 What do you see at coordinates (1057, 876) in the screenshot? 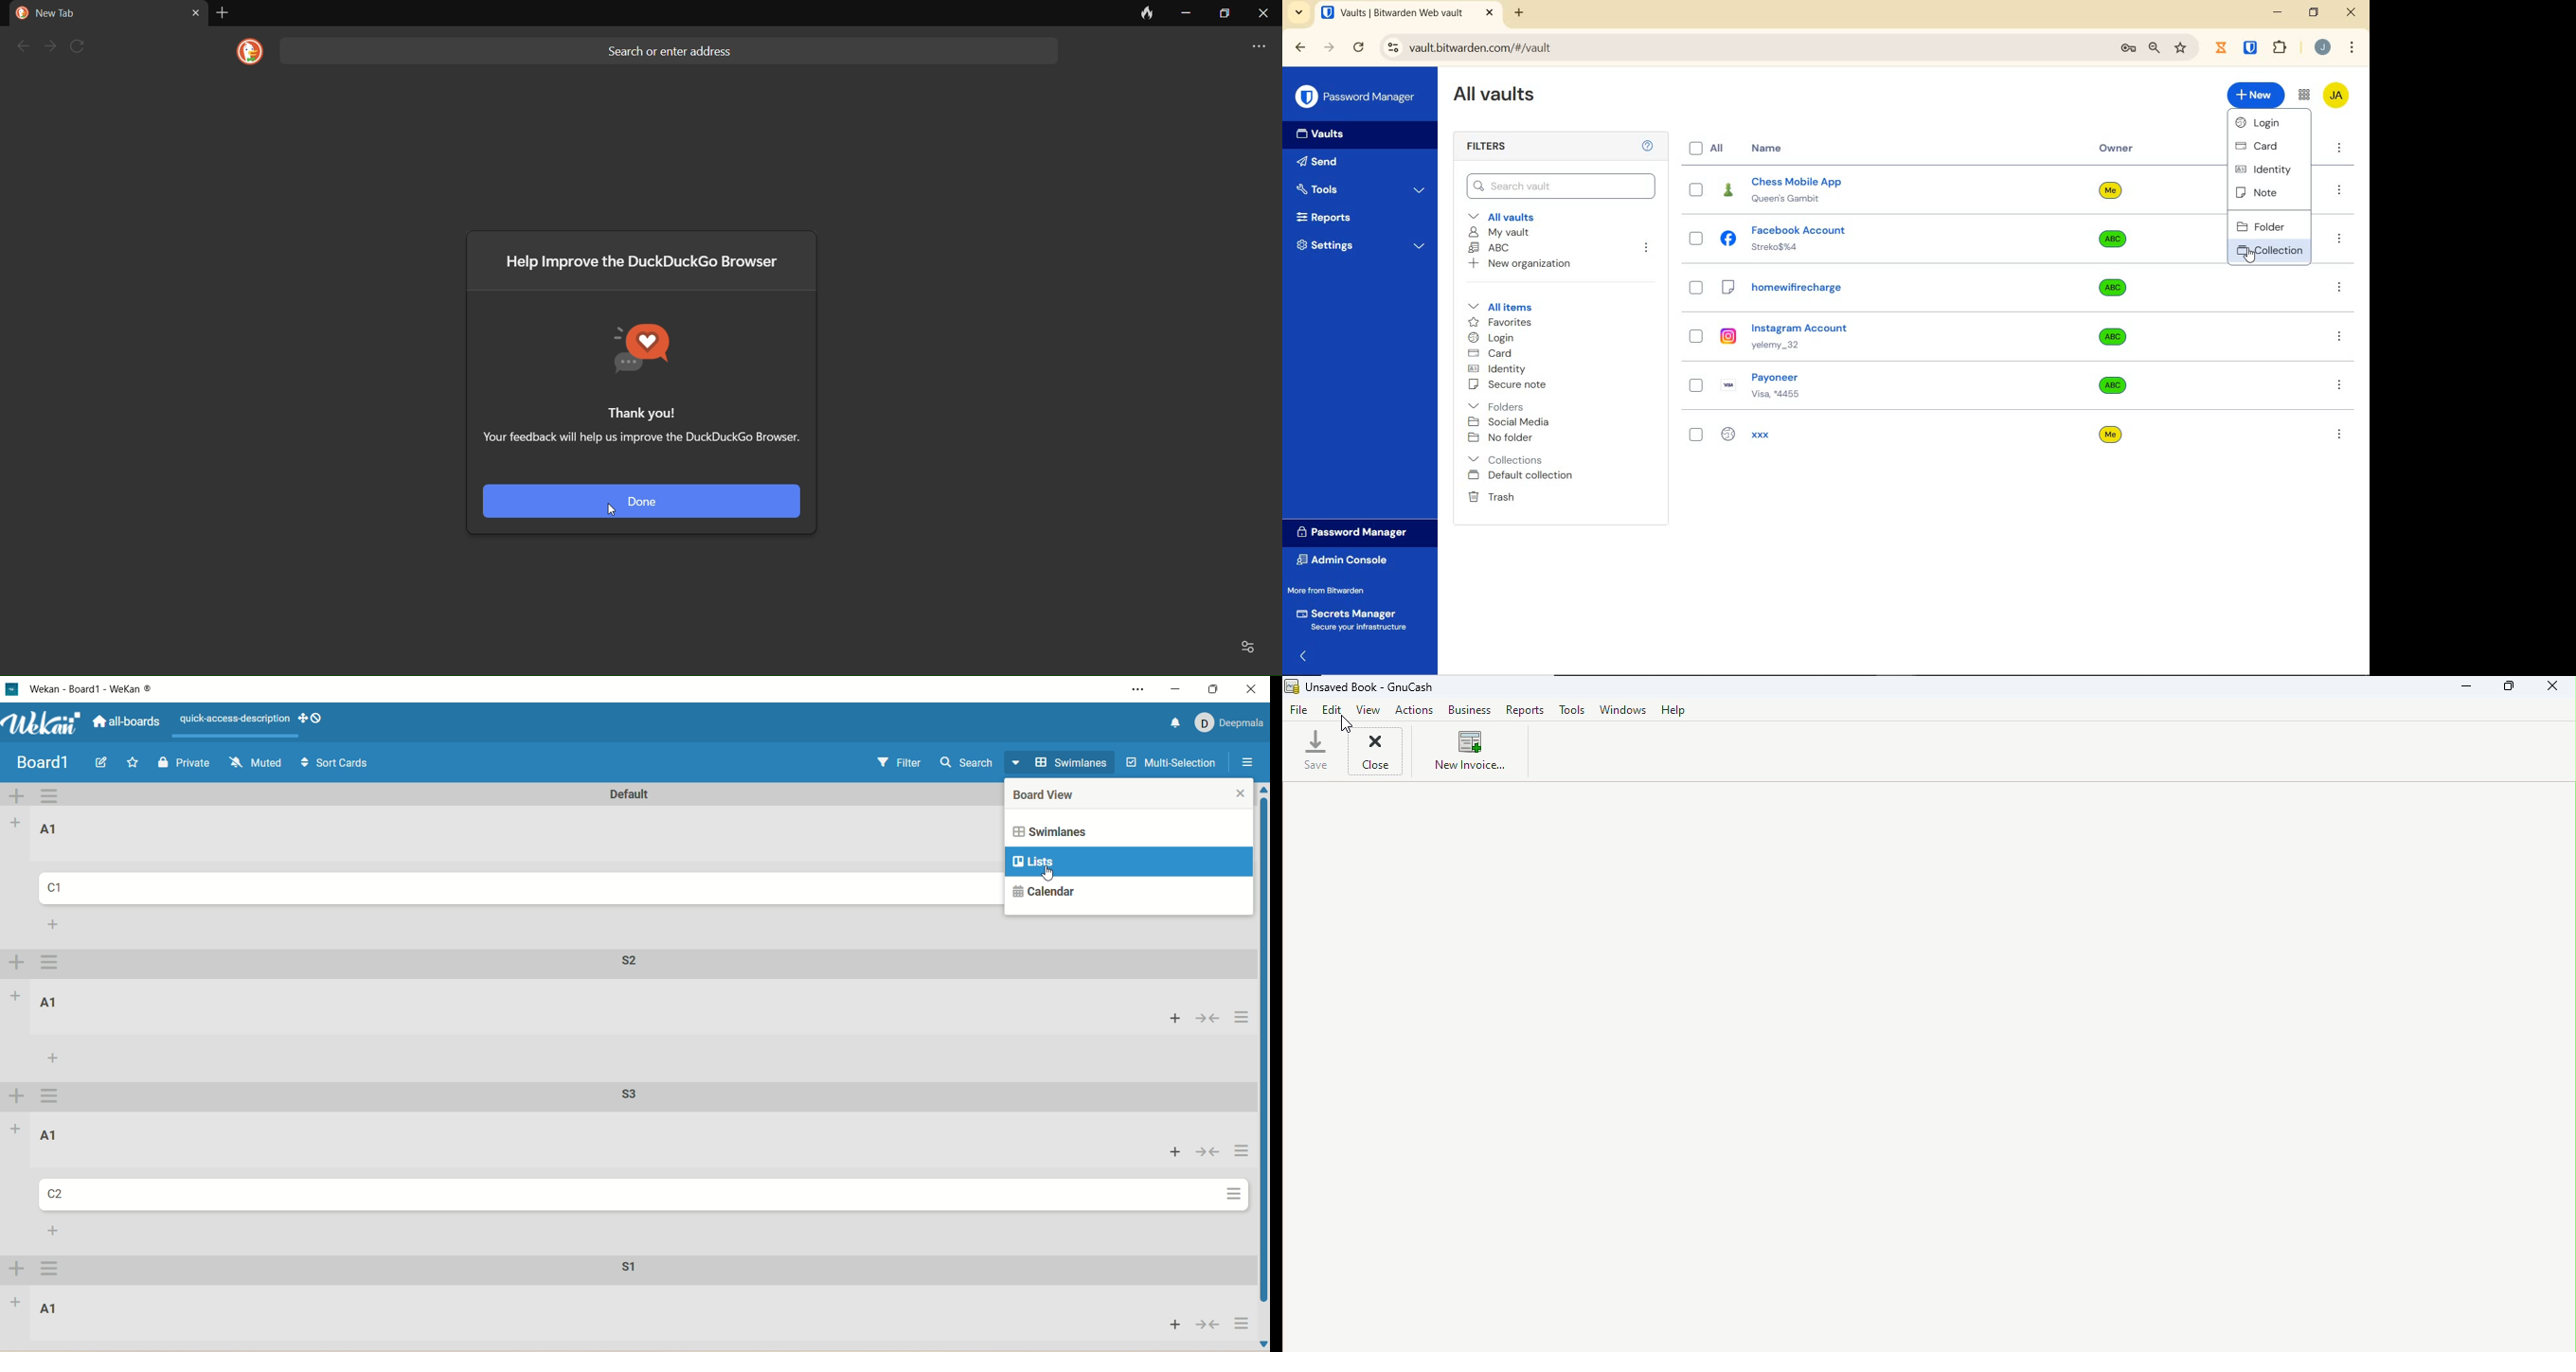
I see `cursor` at bounding box center [1057, 876].